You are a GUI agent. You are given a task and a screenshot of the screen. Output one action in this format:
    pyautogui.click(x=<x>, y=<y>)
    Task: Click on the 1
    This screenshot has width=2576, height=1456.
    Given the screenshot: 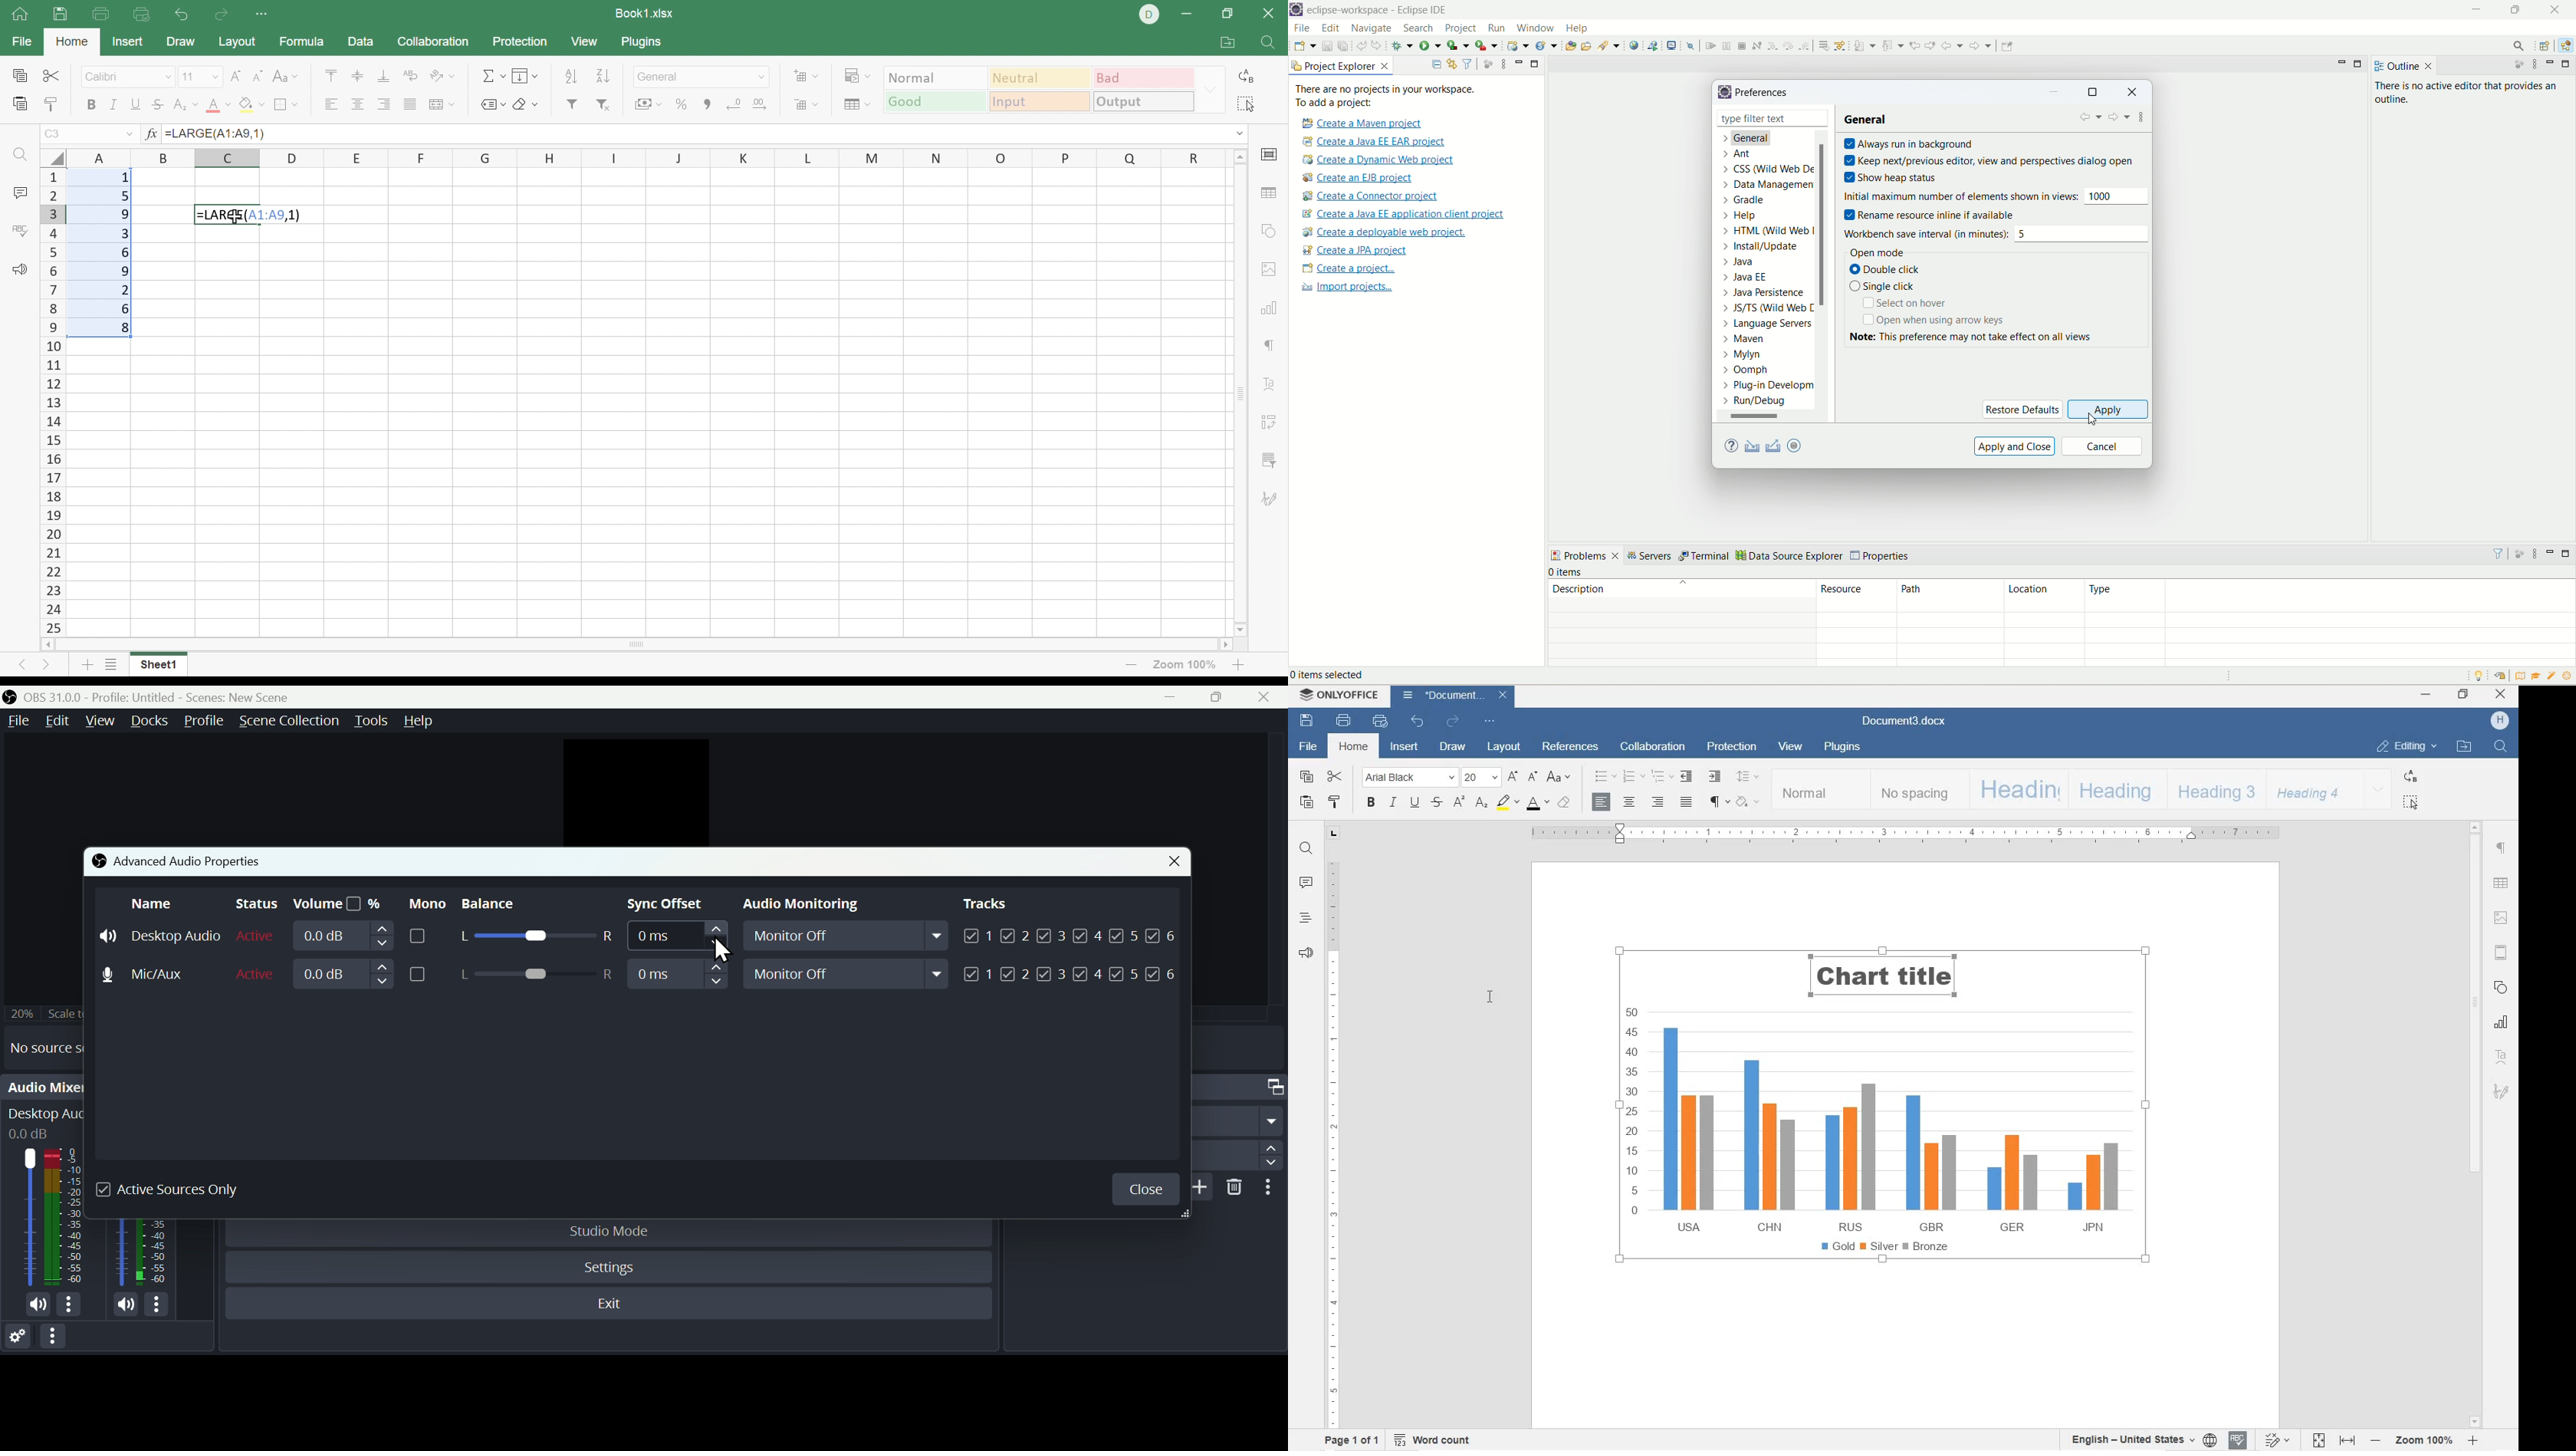 What is the action you would take?
    pyautogui.click(x=125, y=178)
    